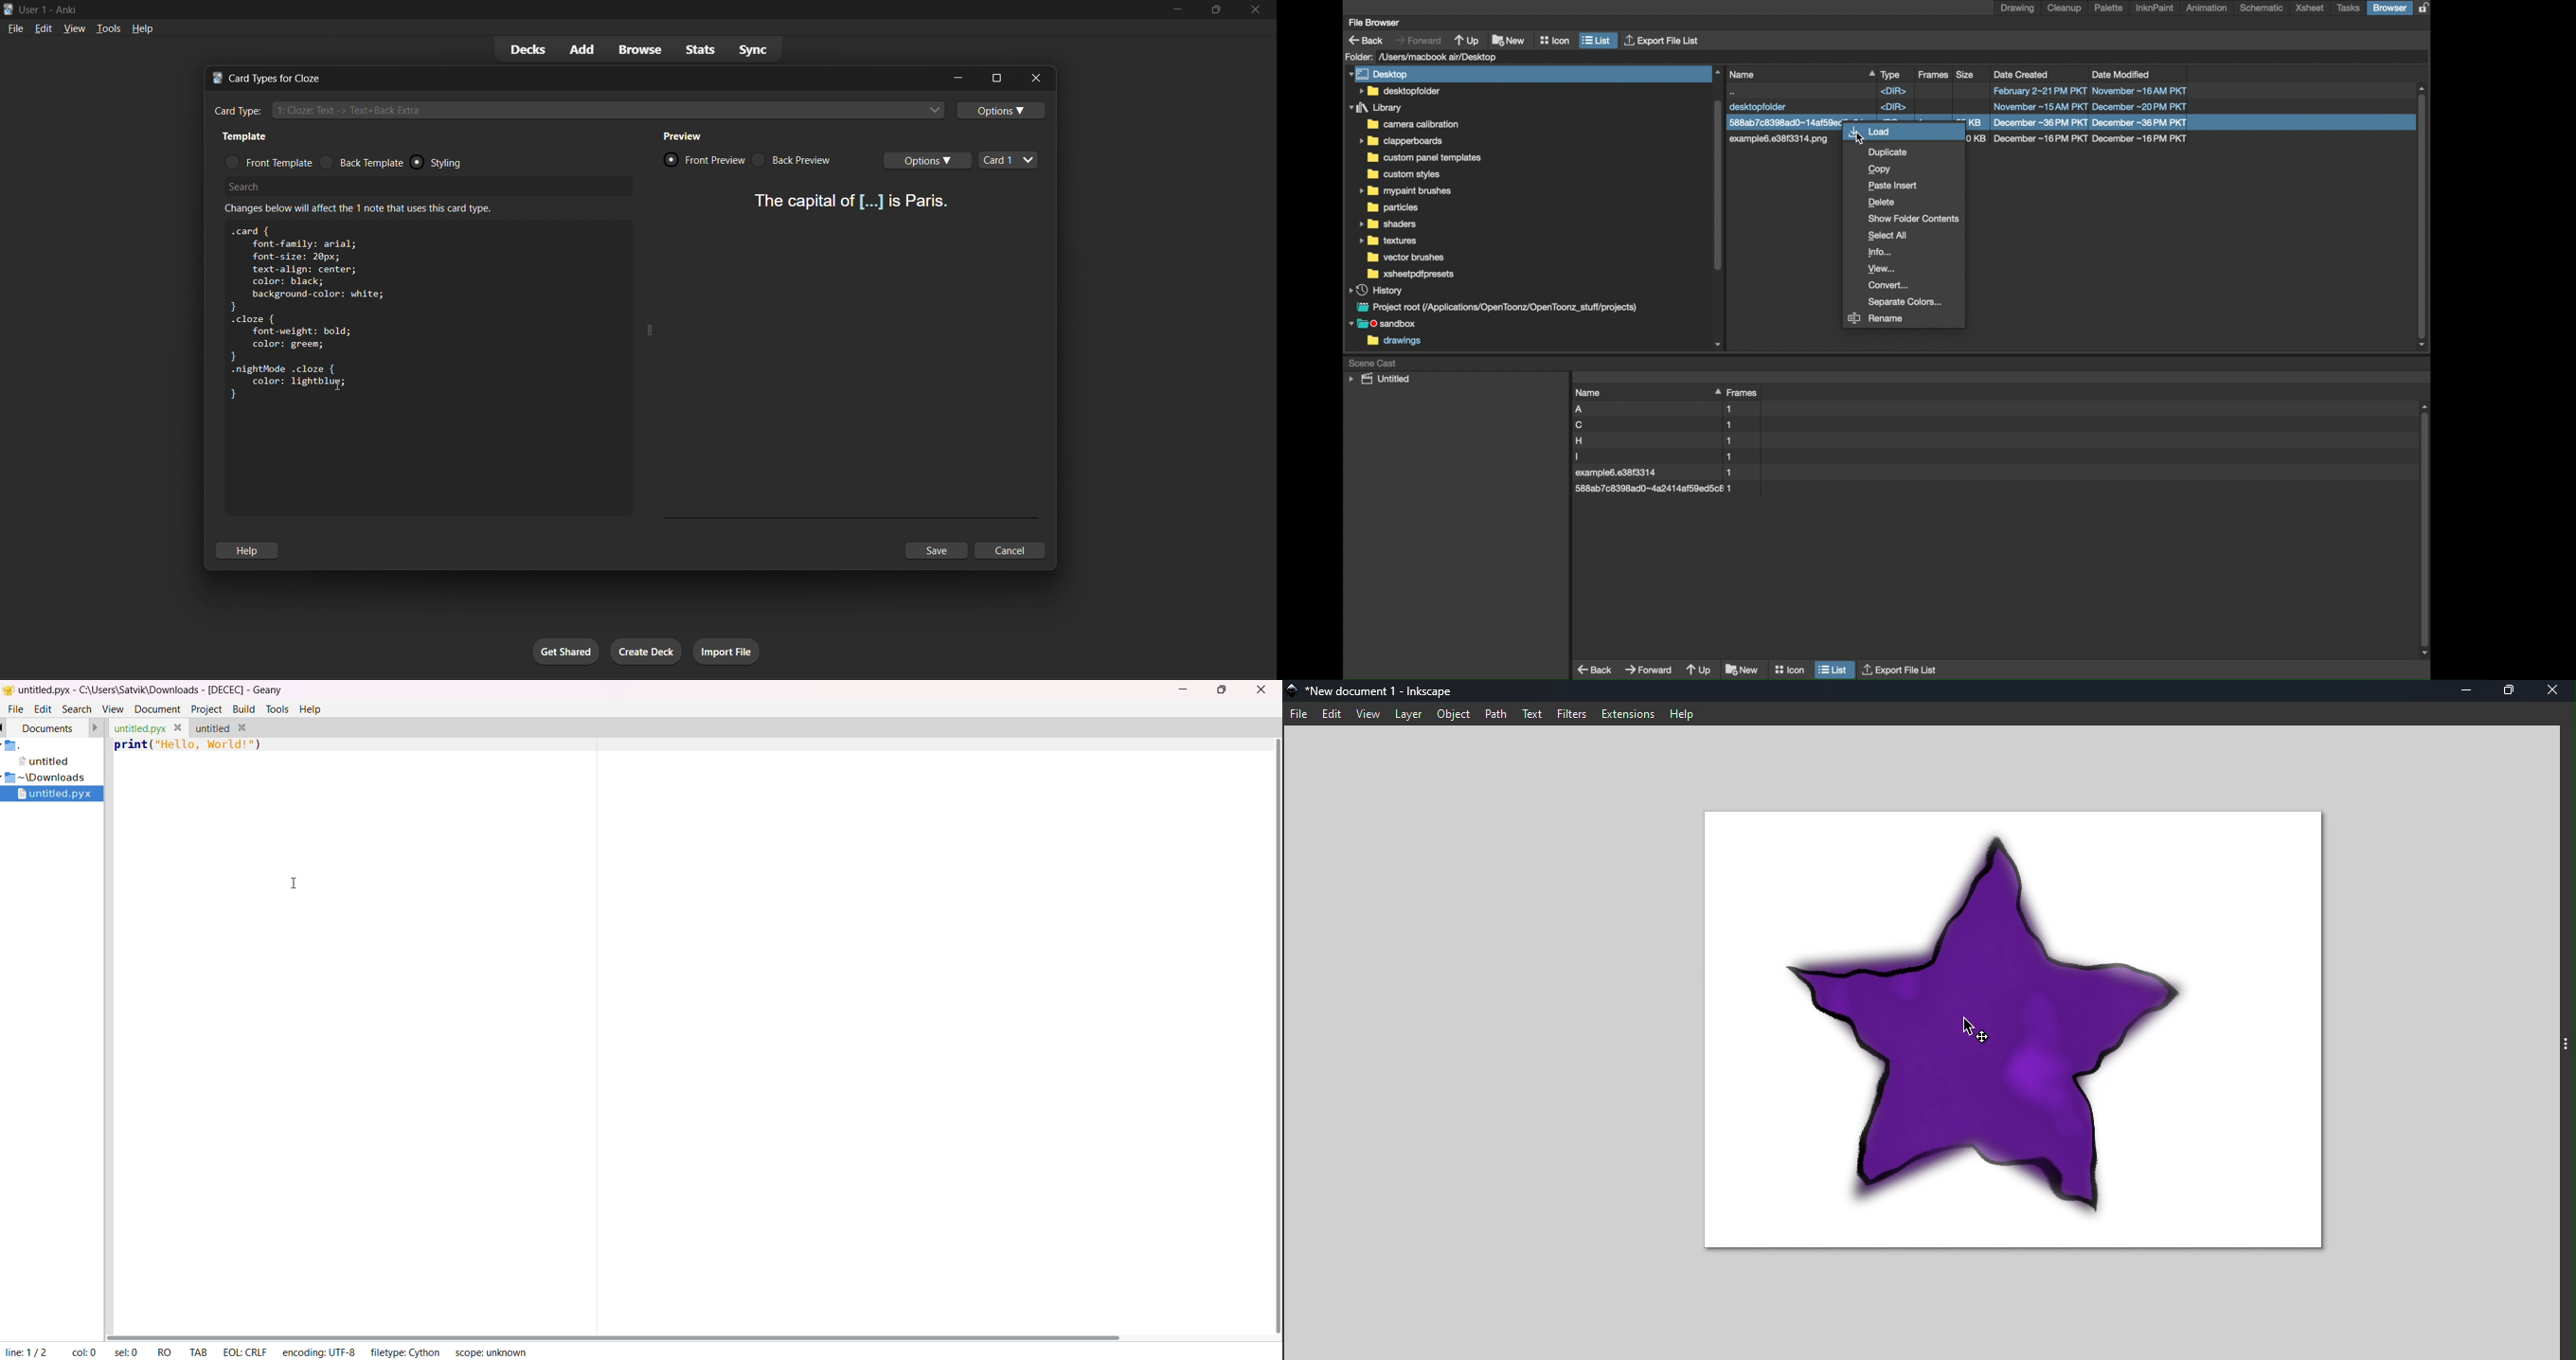  Describe the element at coordinates (959, 77) in the screenshot. I see `minimize` at that location.